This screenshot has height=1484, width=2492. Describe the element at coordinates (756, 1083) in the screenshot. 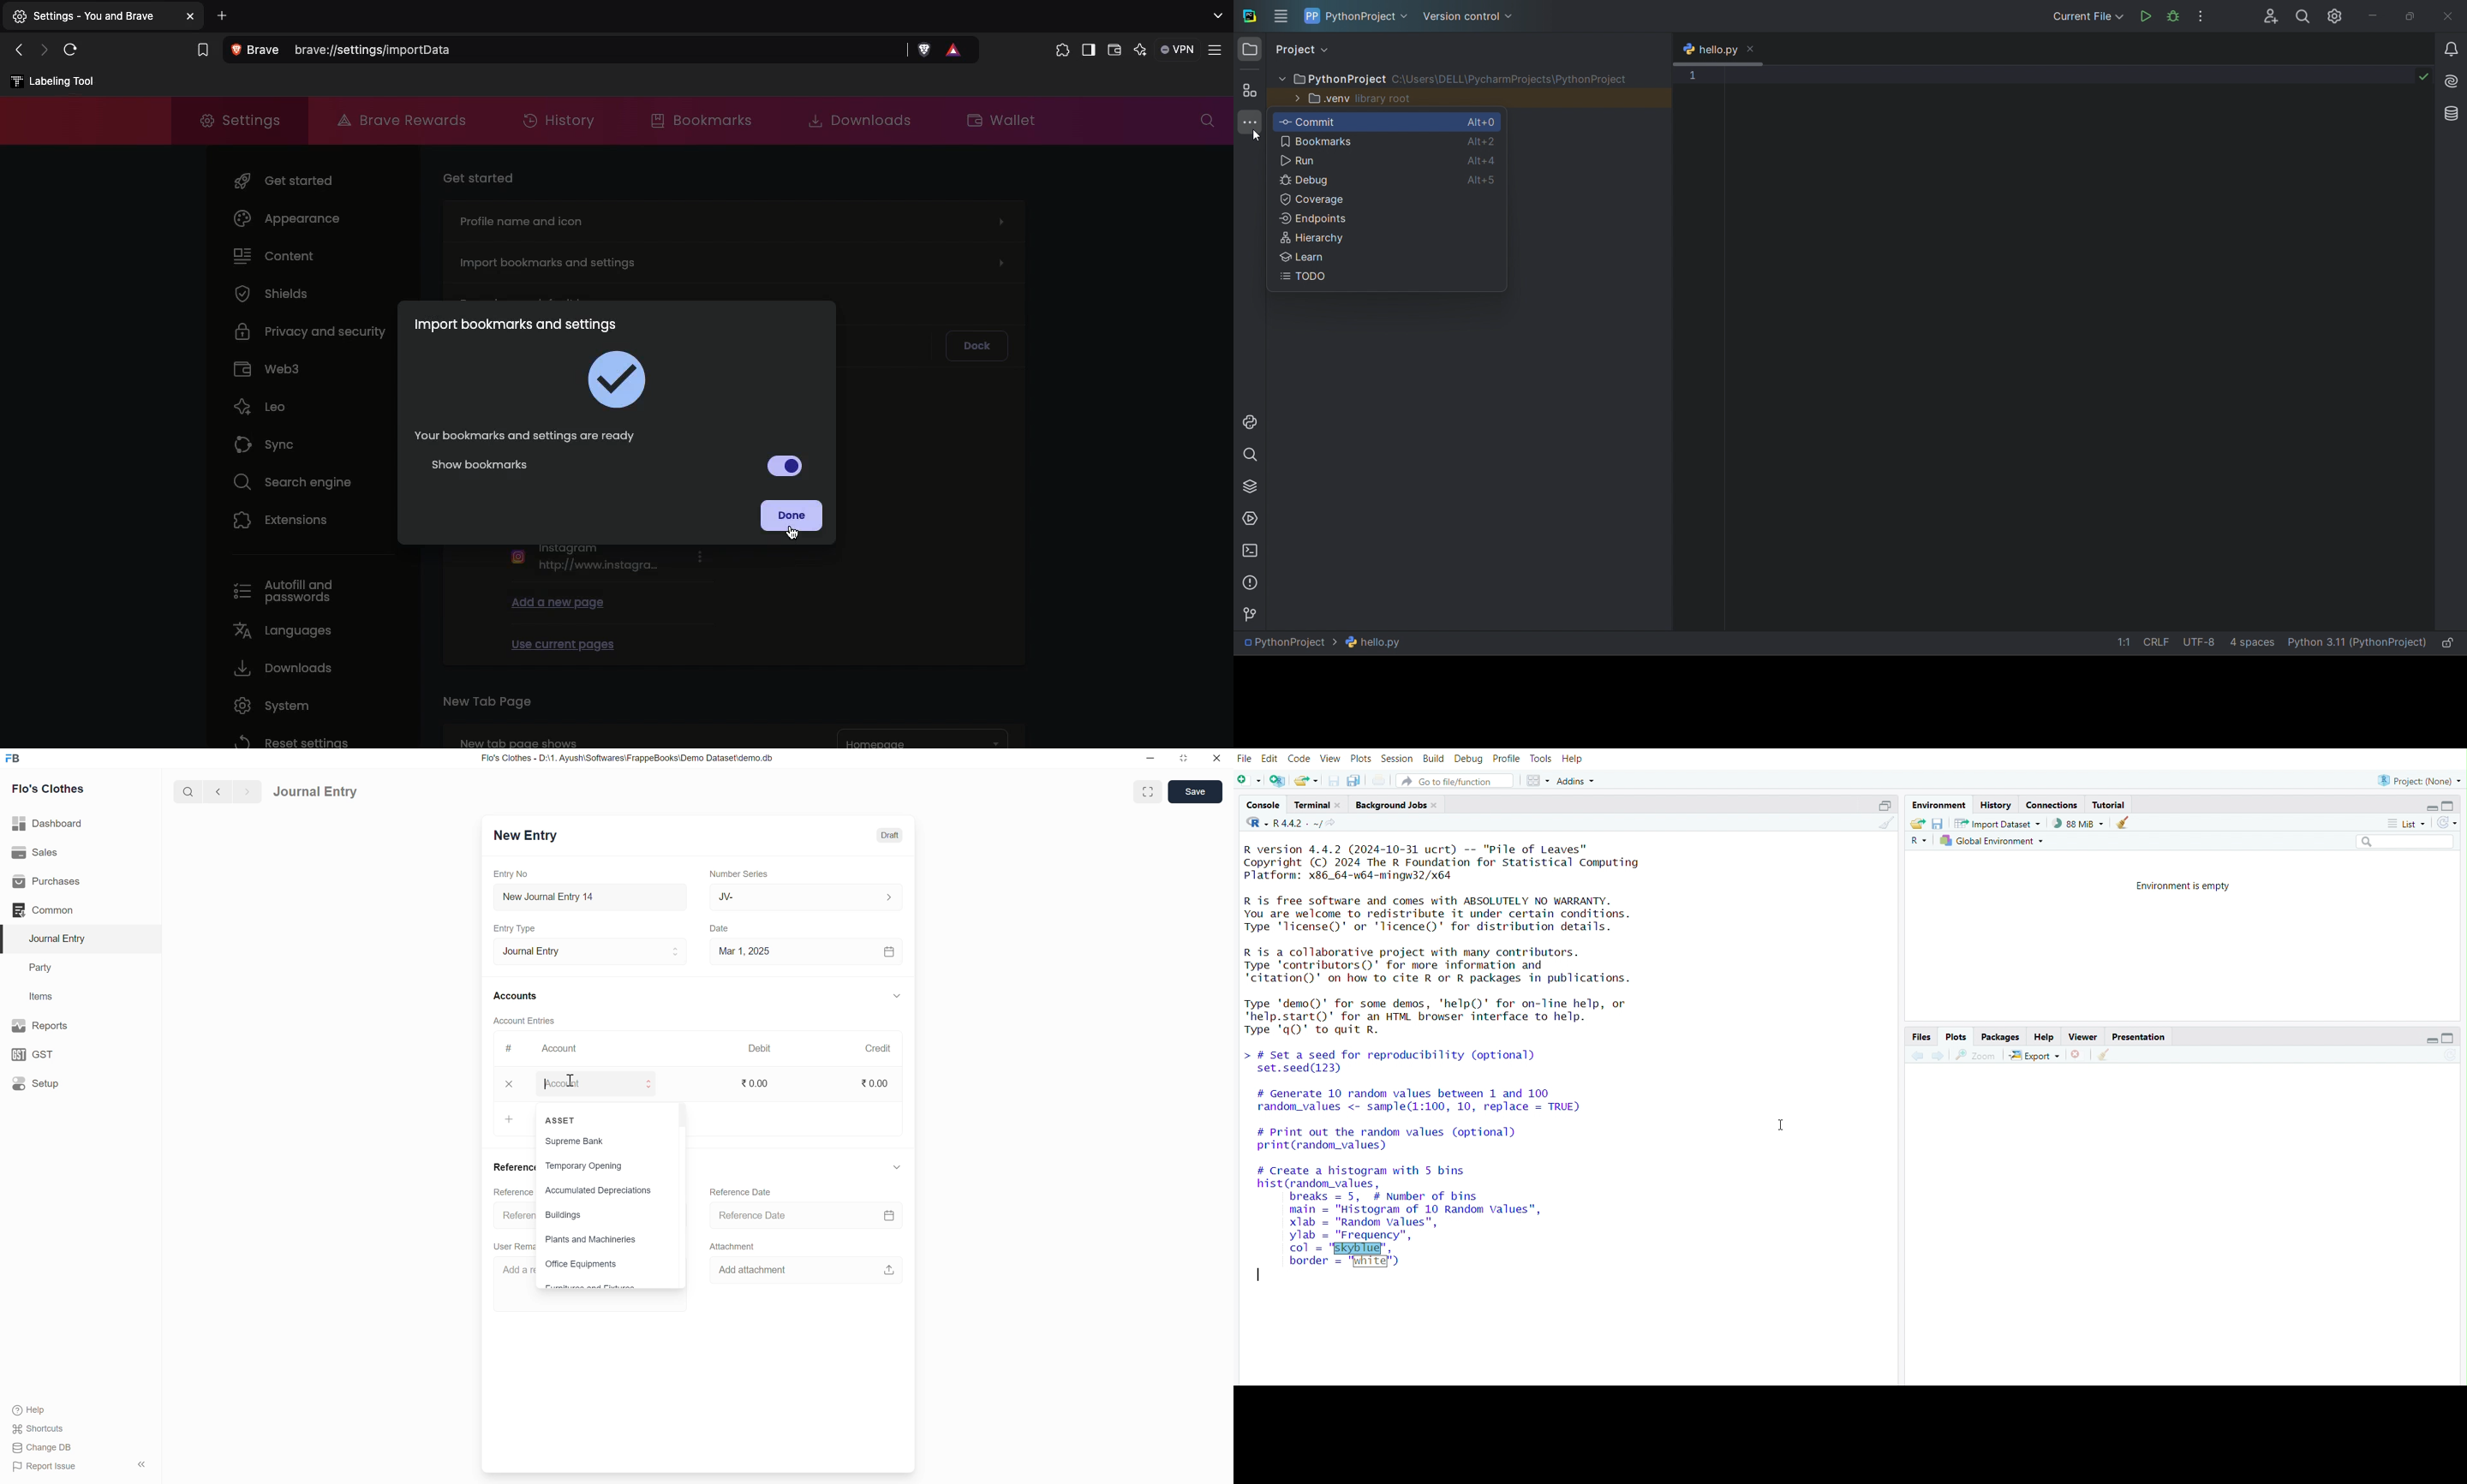

I see `0.00` at that location.